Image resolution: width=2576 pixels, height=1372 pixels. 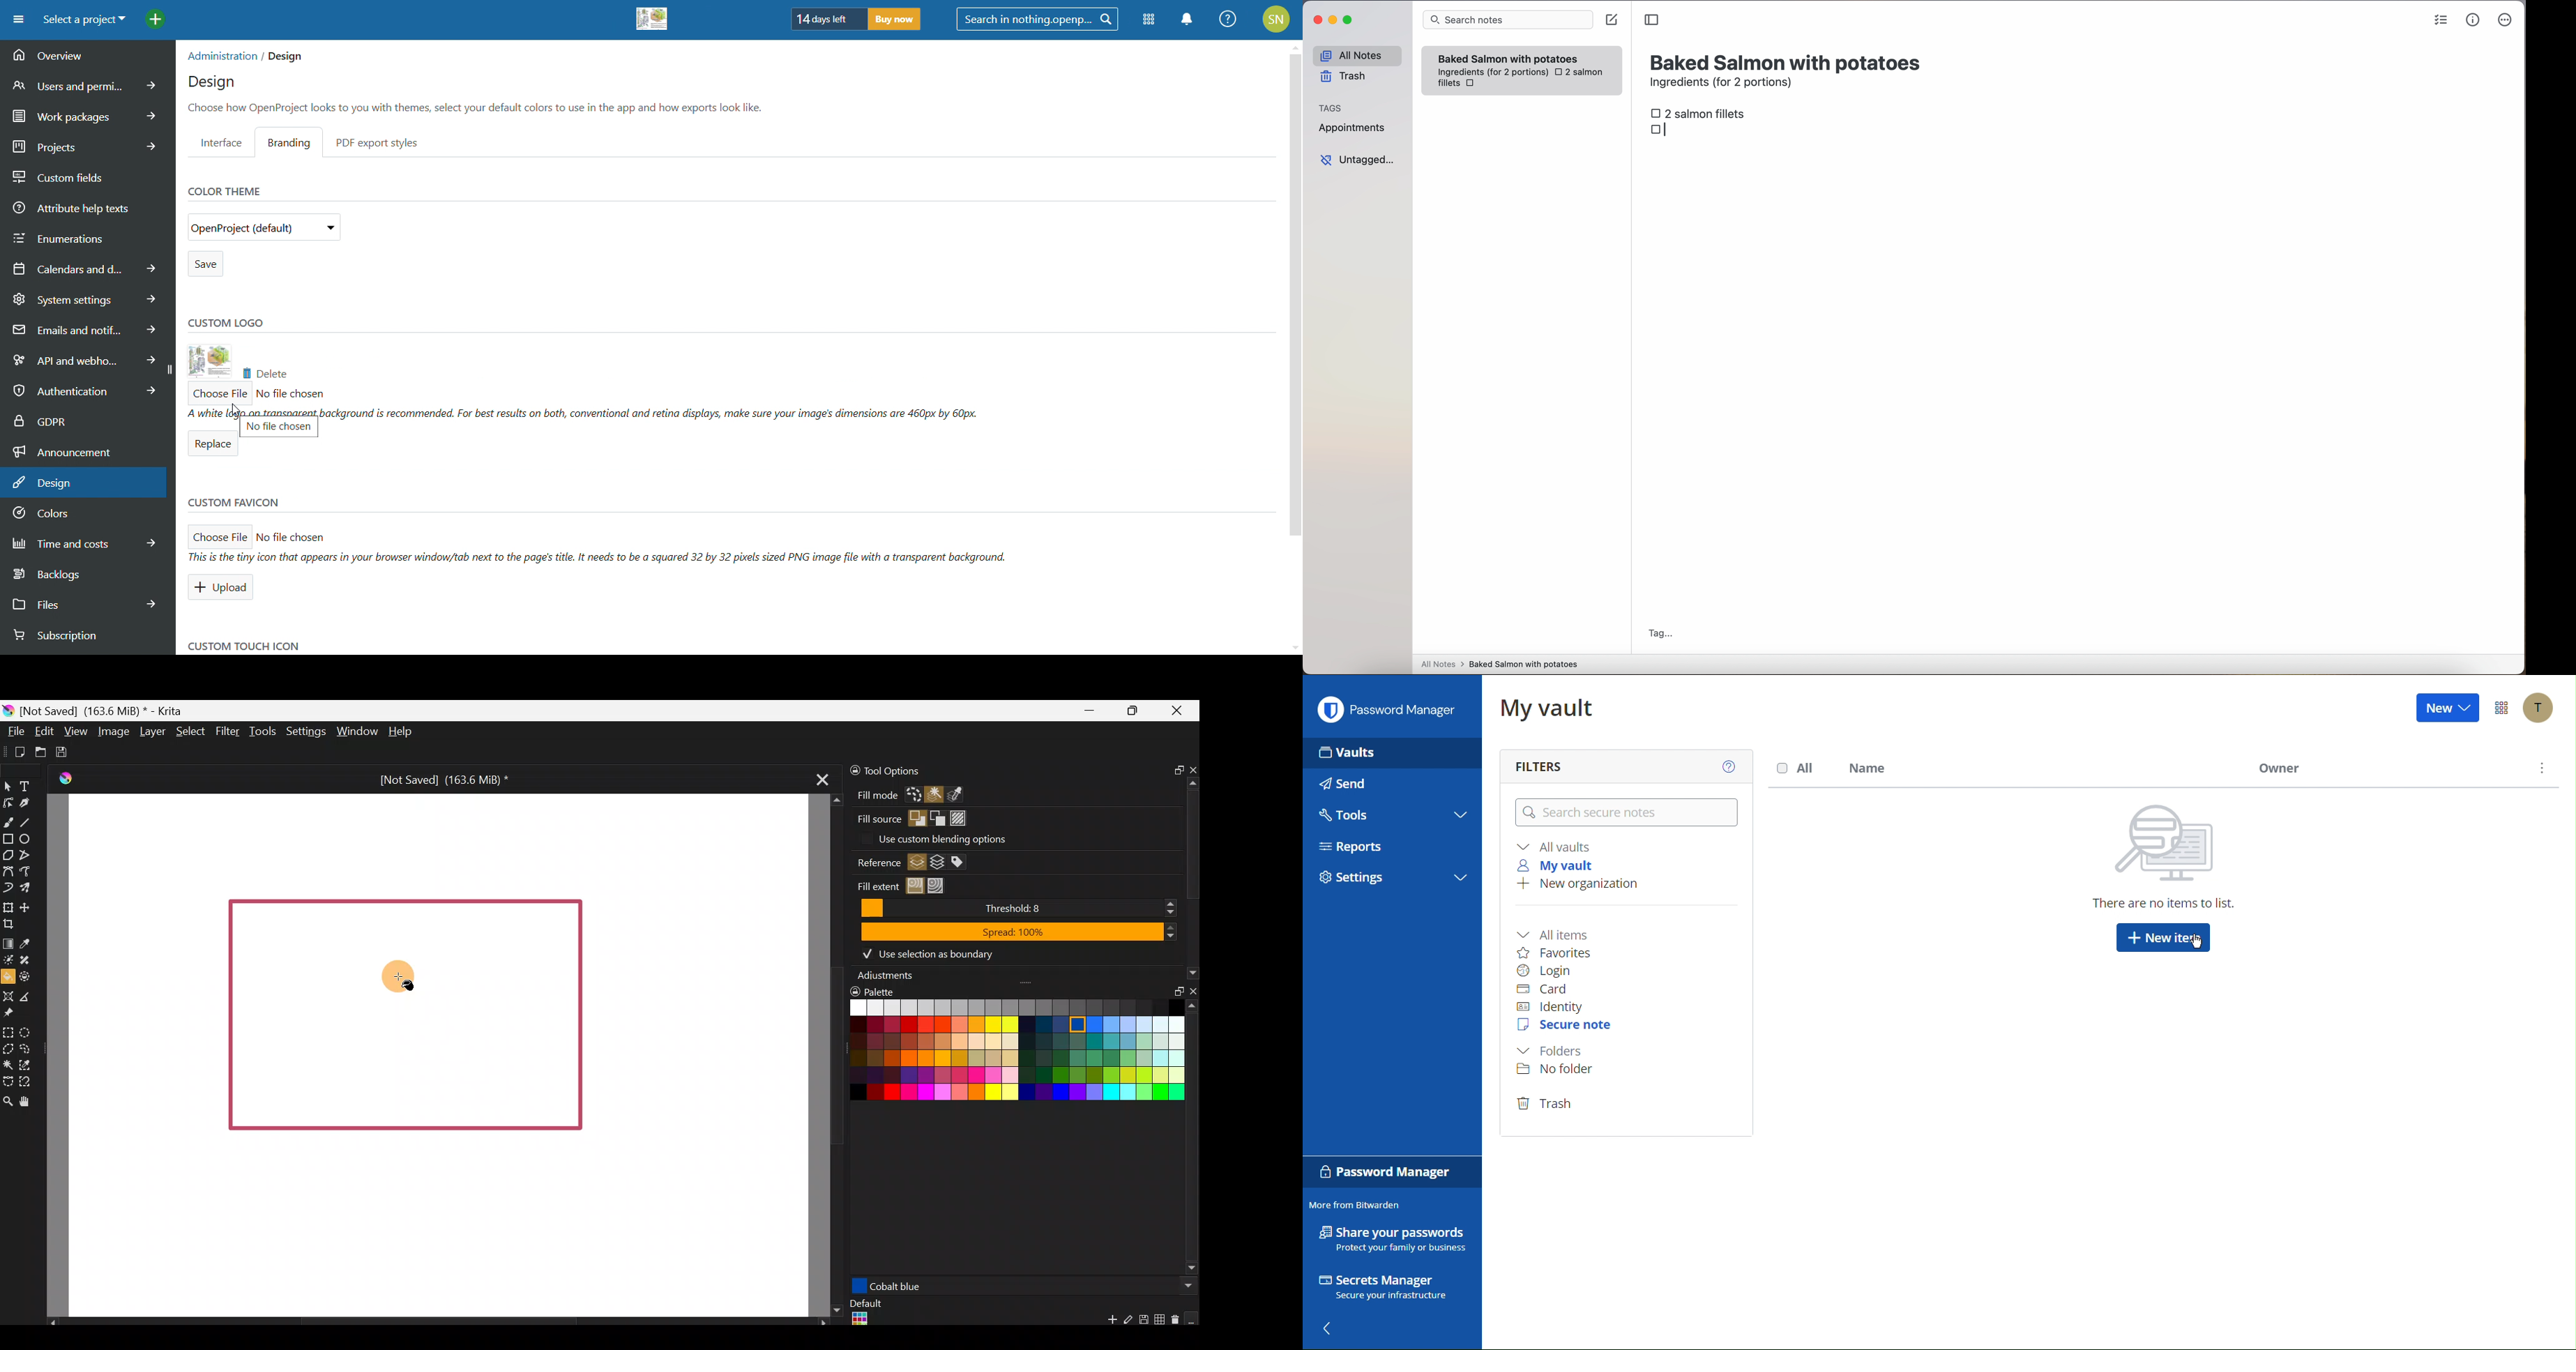 What do you see at coordinates (169, 370) in the screenshot?
I see `collapse` at bounding box center [169, 370].